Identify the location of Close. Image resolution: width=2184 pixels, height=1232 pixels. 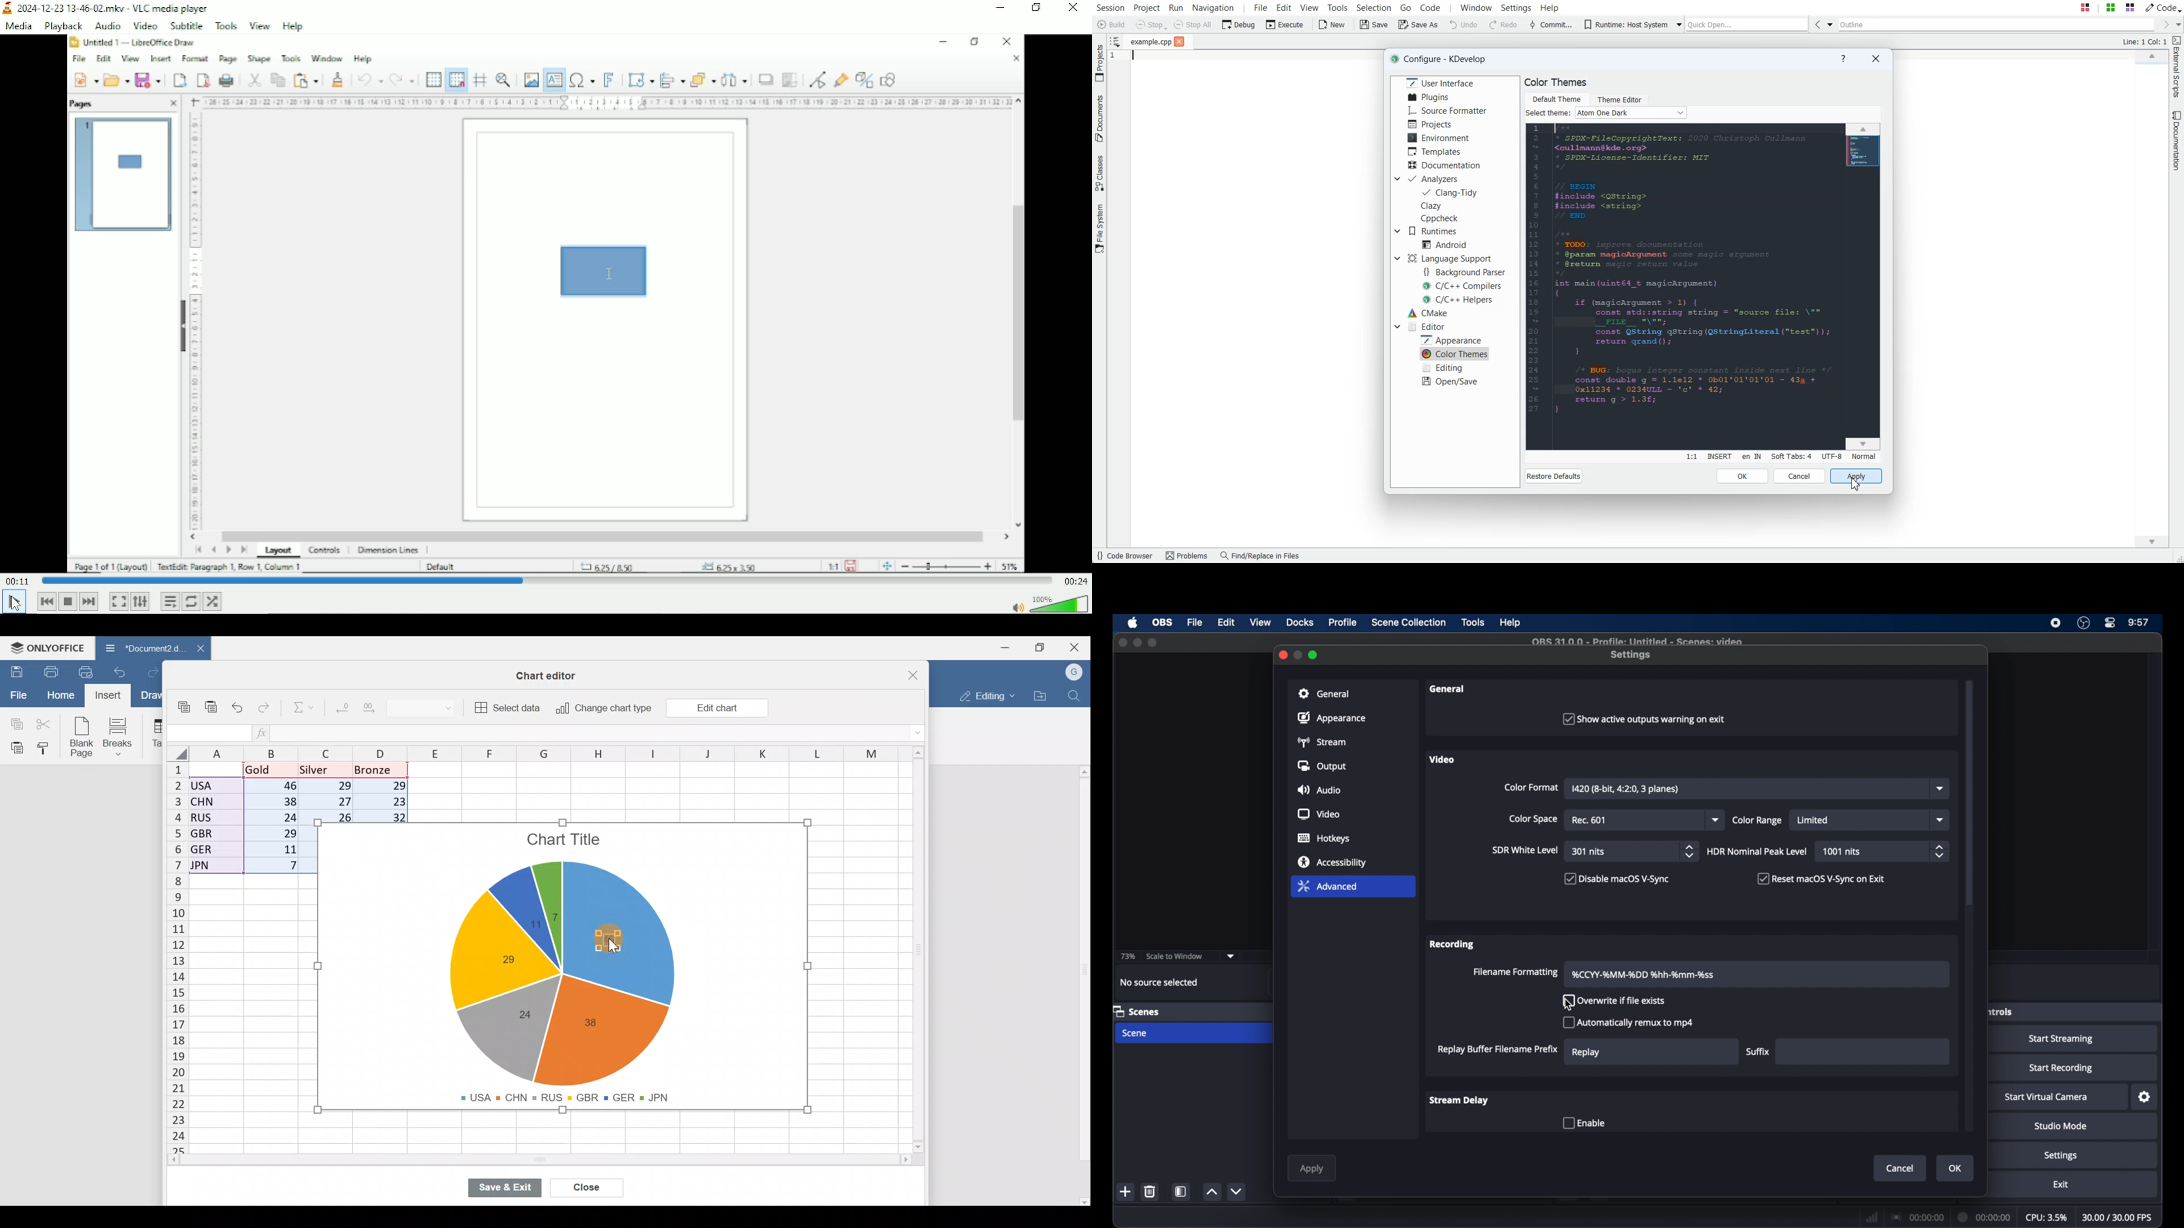
(918, 674).